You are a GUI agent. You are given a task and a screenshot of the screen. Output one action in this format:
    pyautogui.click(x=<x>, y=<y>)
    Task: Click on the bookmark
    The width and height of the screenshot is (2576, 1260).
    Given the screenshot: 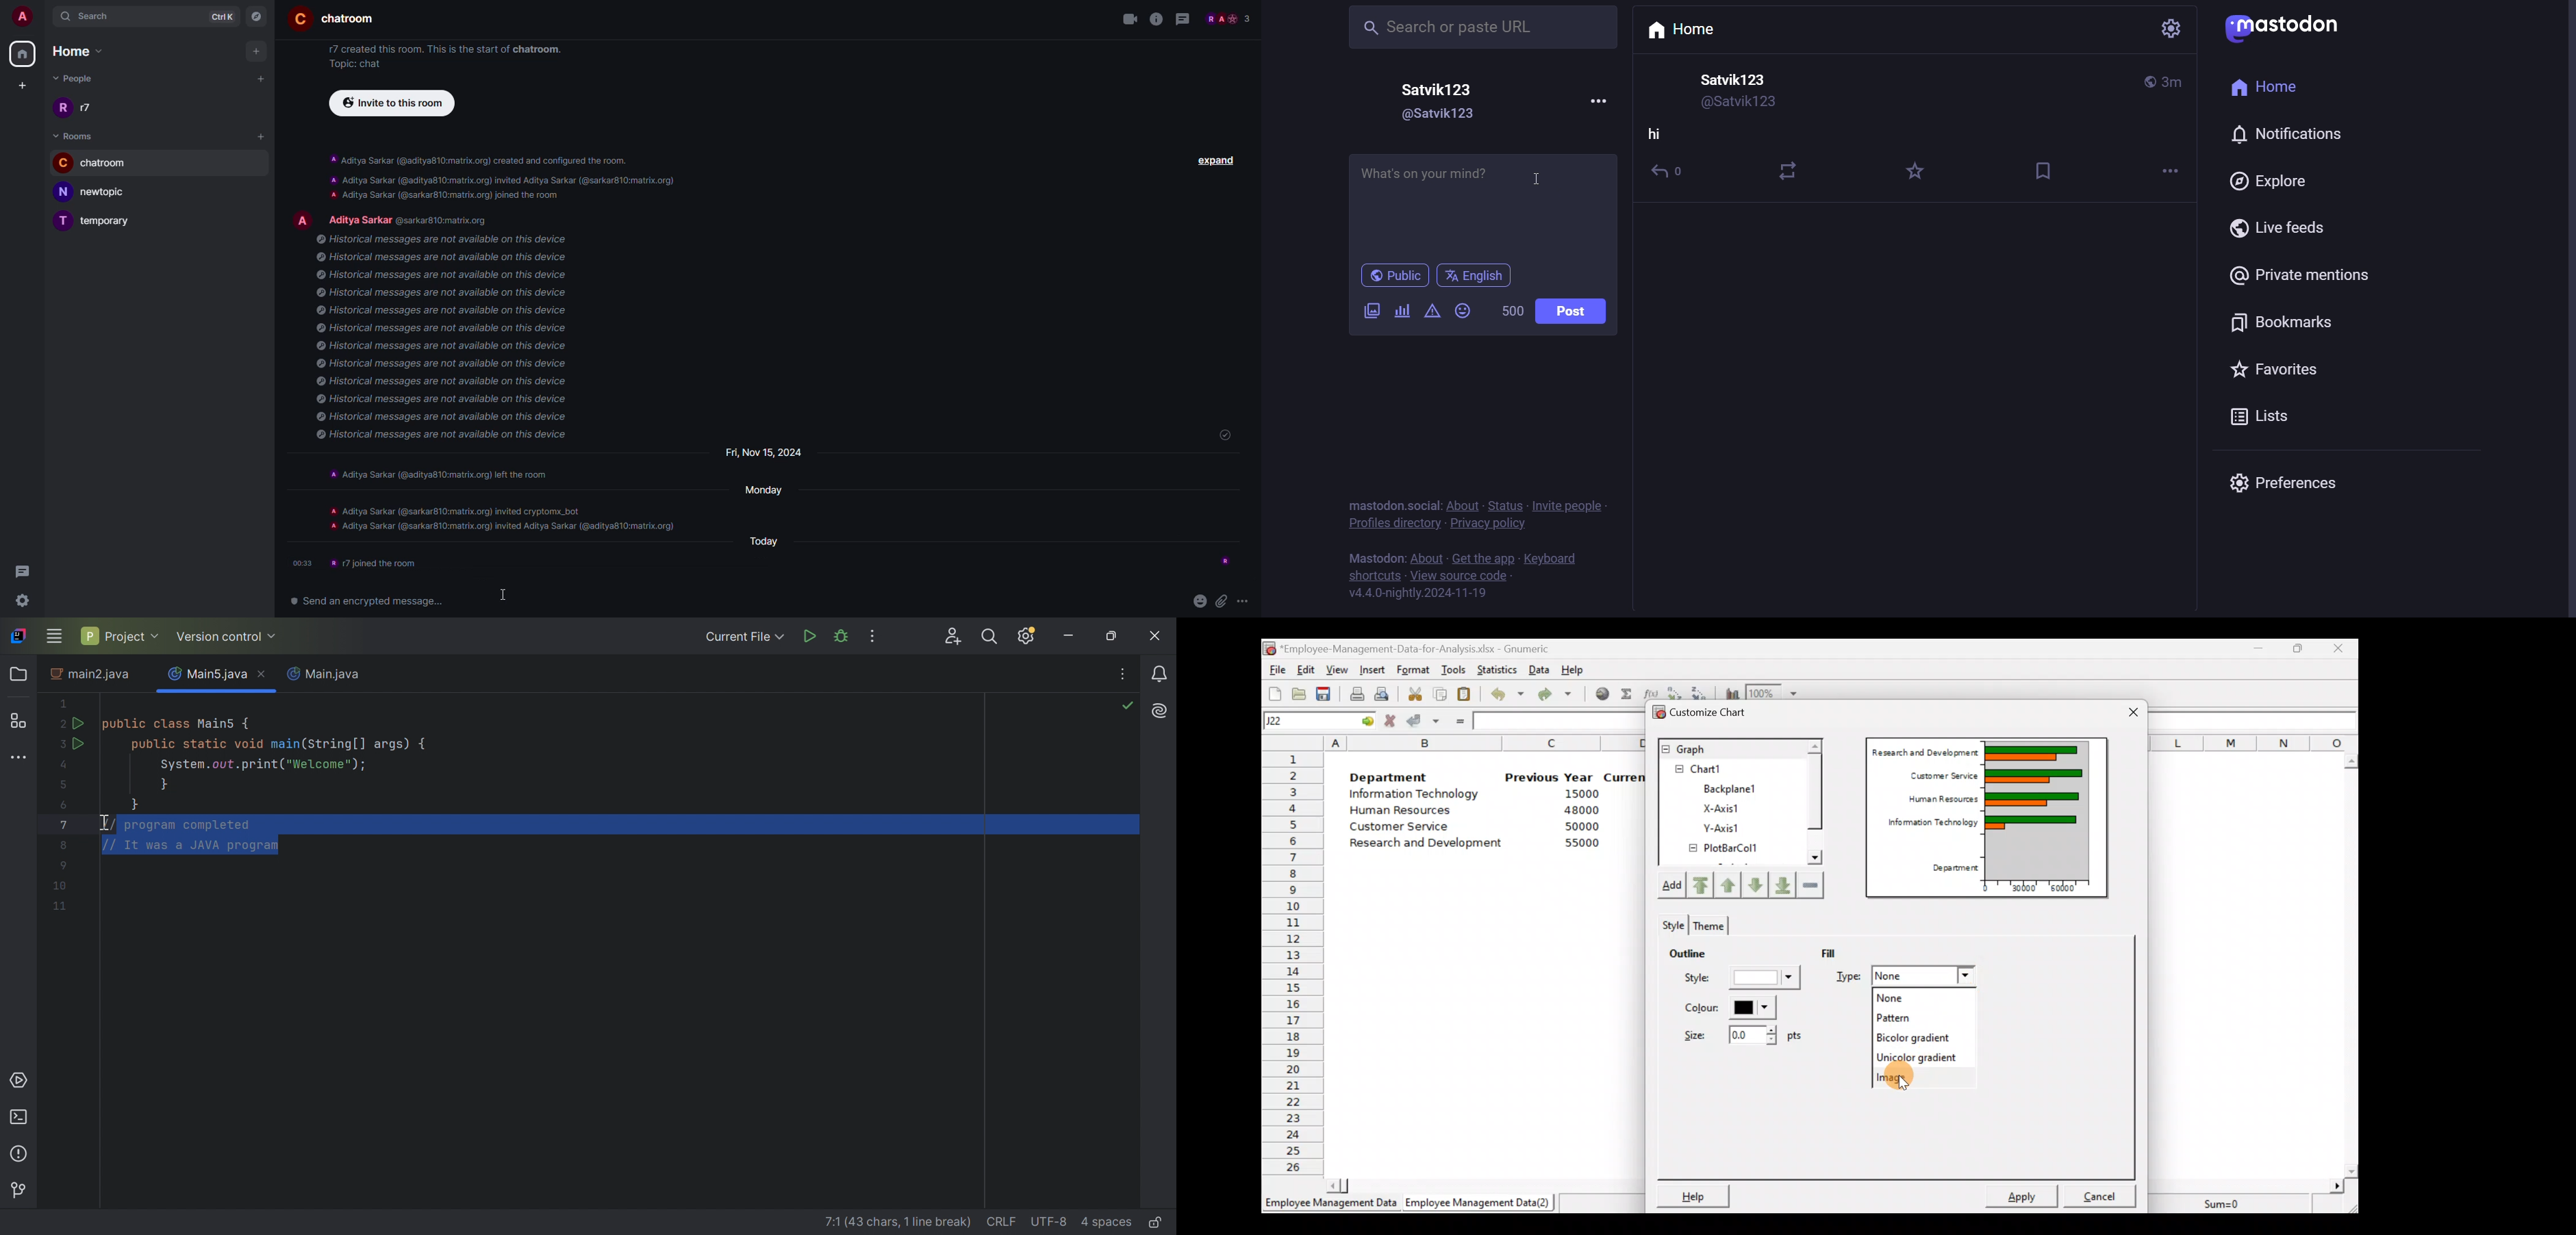 What is the action you would take?
    pyautogui.click(x=2286, y=323)
    